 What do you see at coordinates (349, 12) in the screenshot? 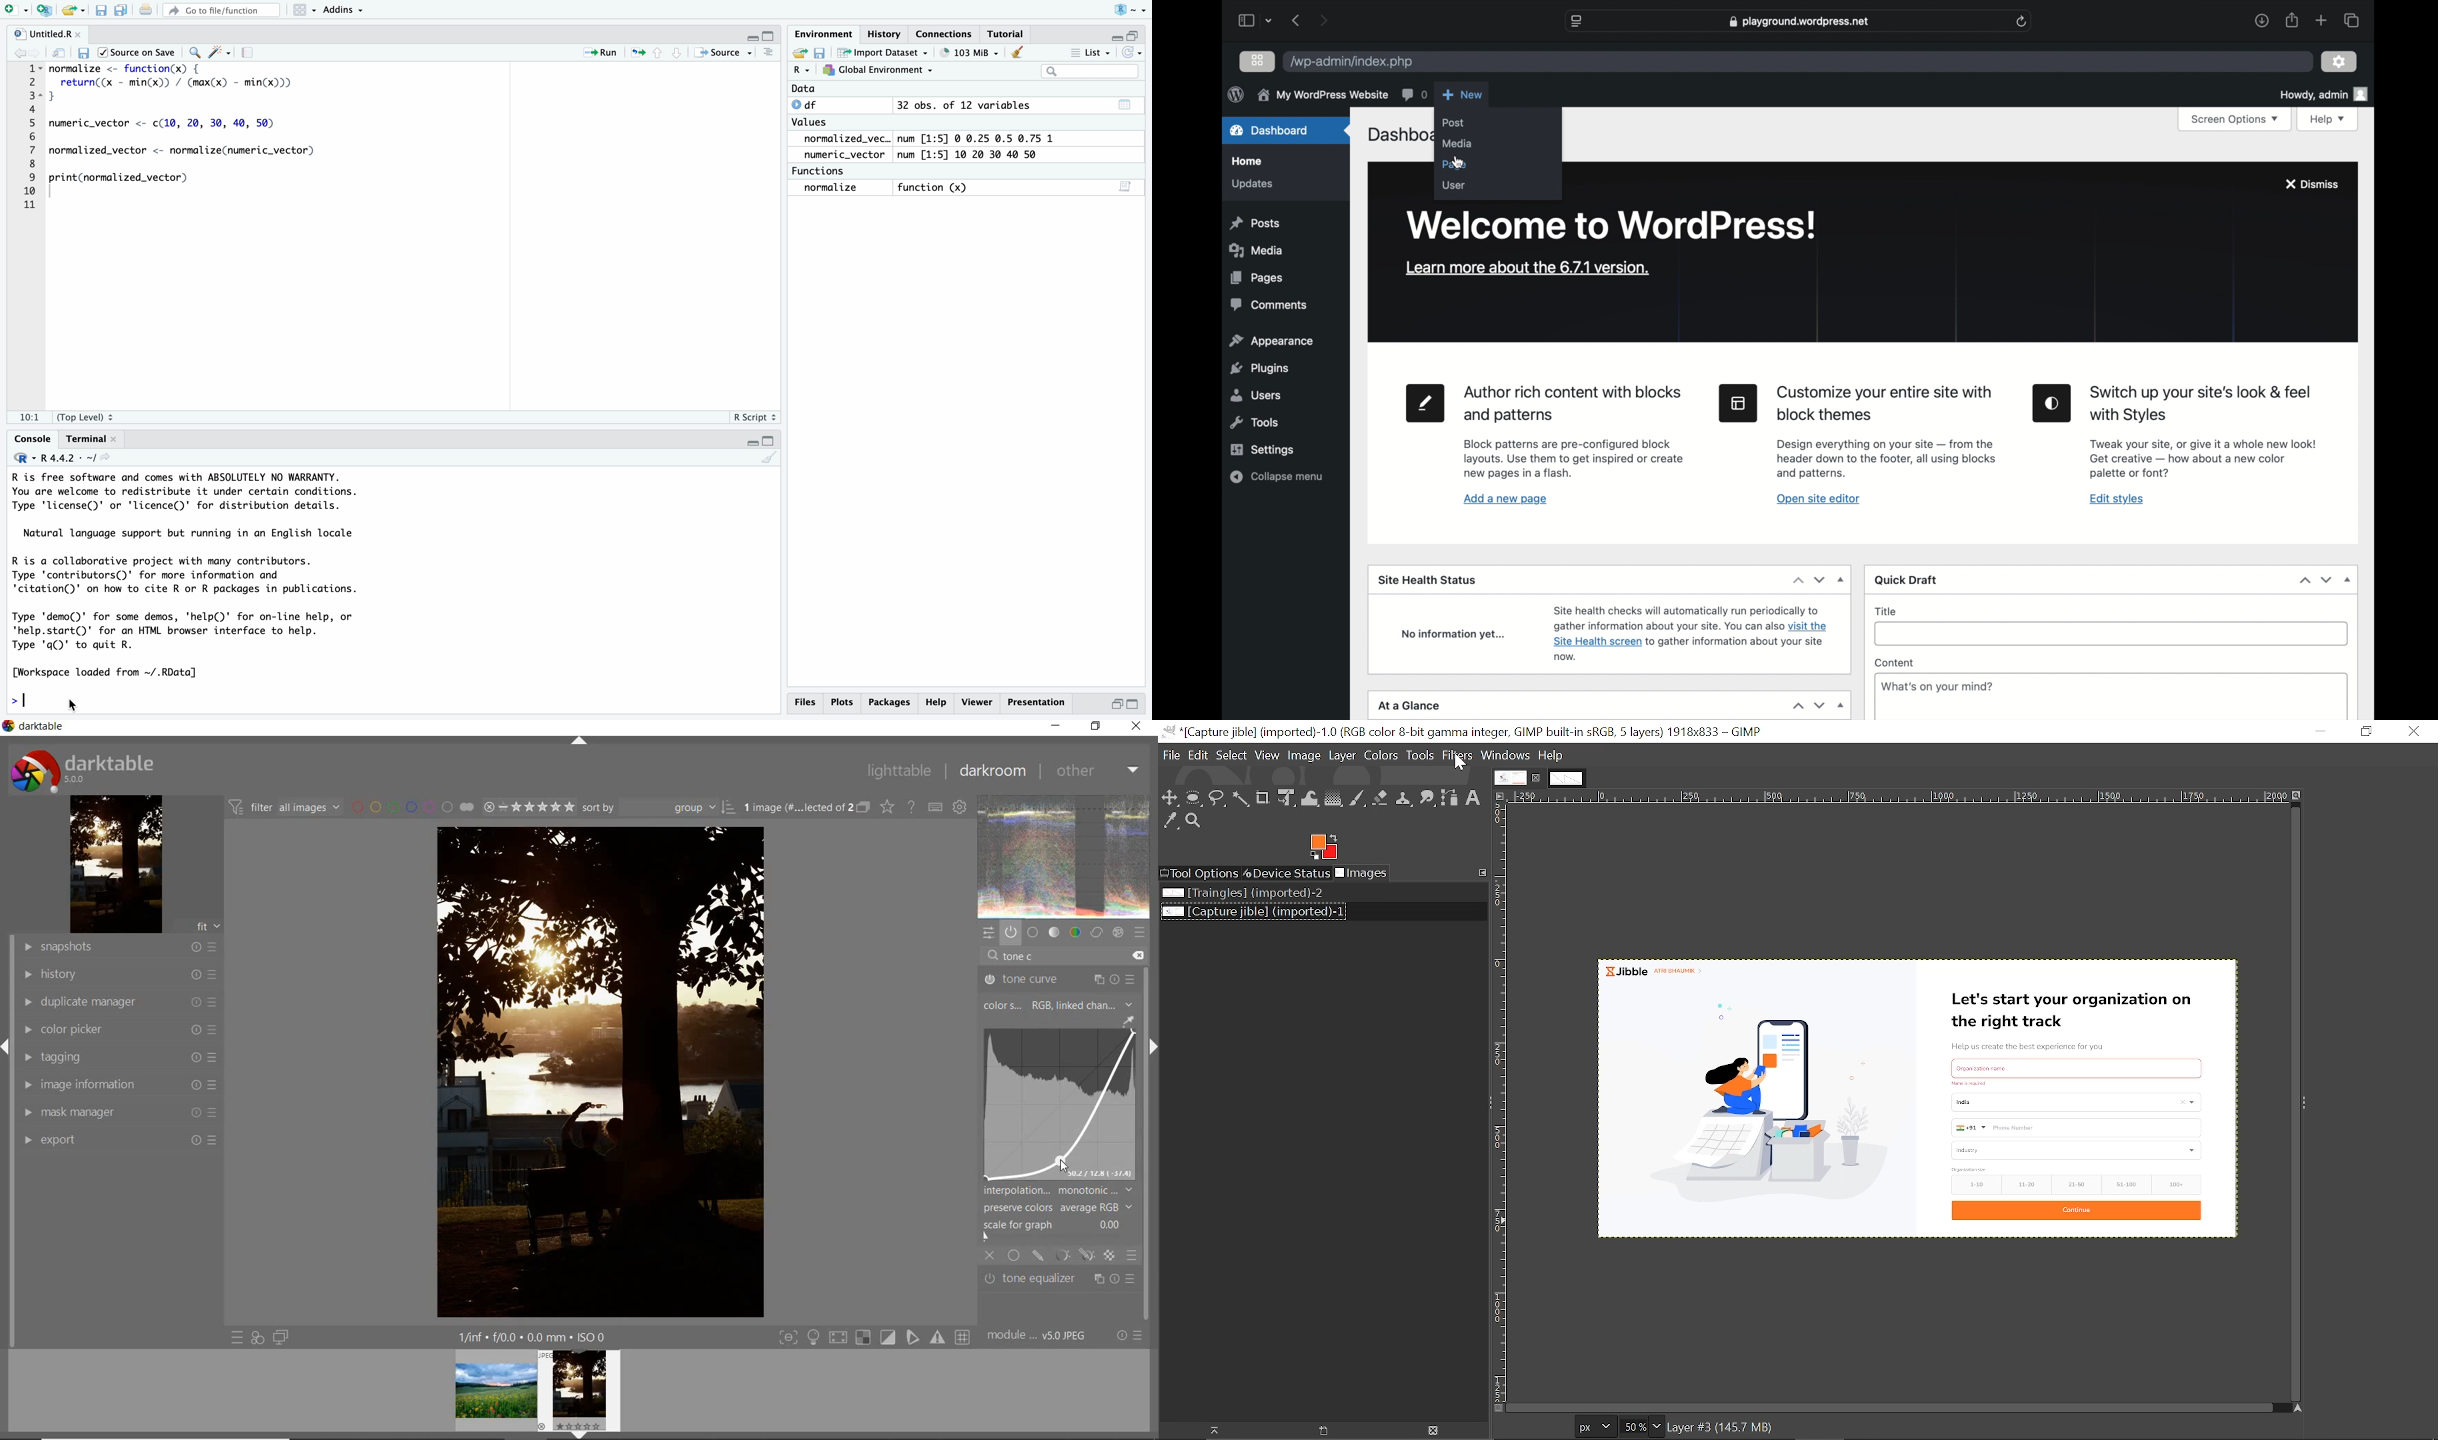
I see `Addins` at bounding box center [349, 12].